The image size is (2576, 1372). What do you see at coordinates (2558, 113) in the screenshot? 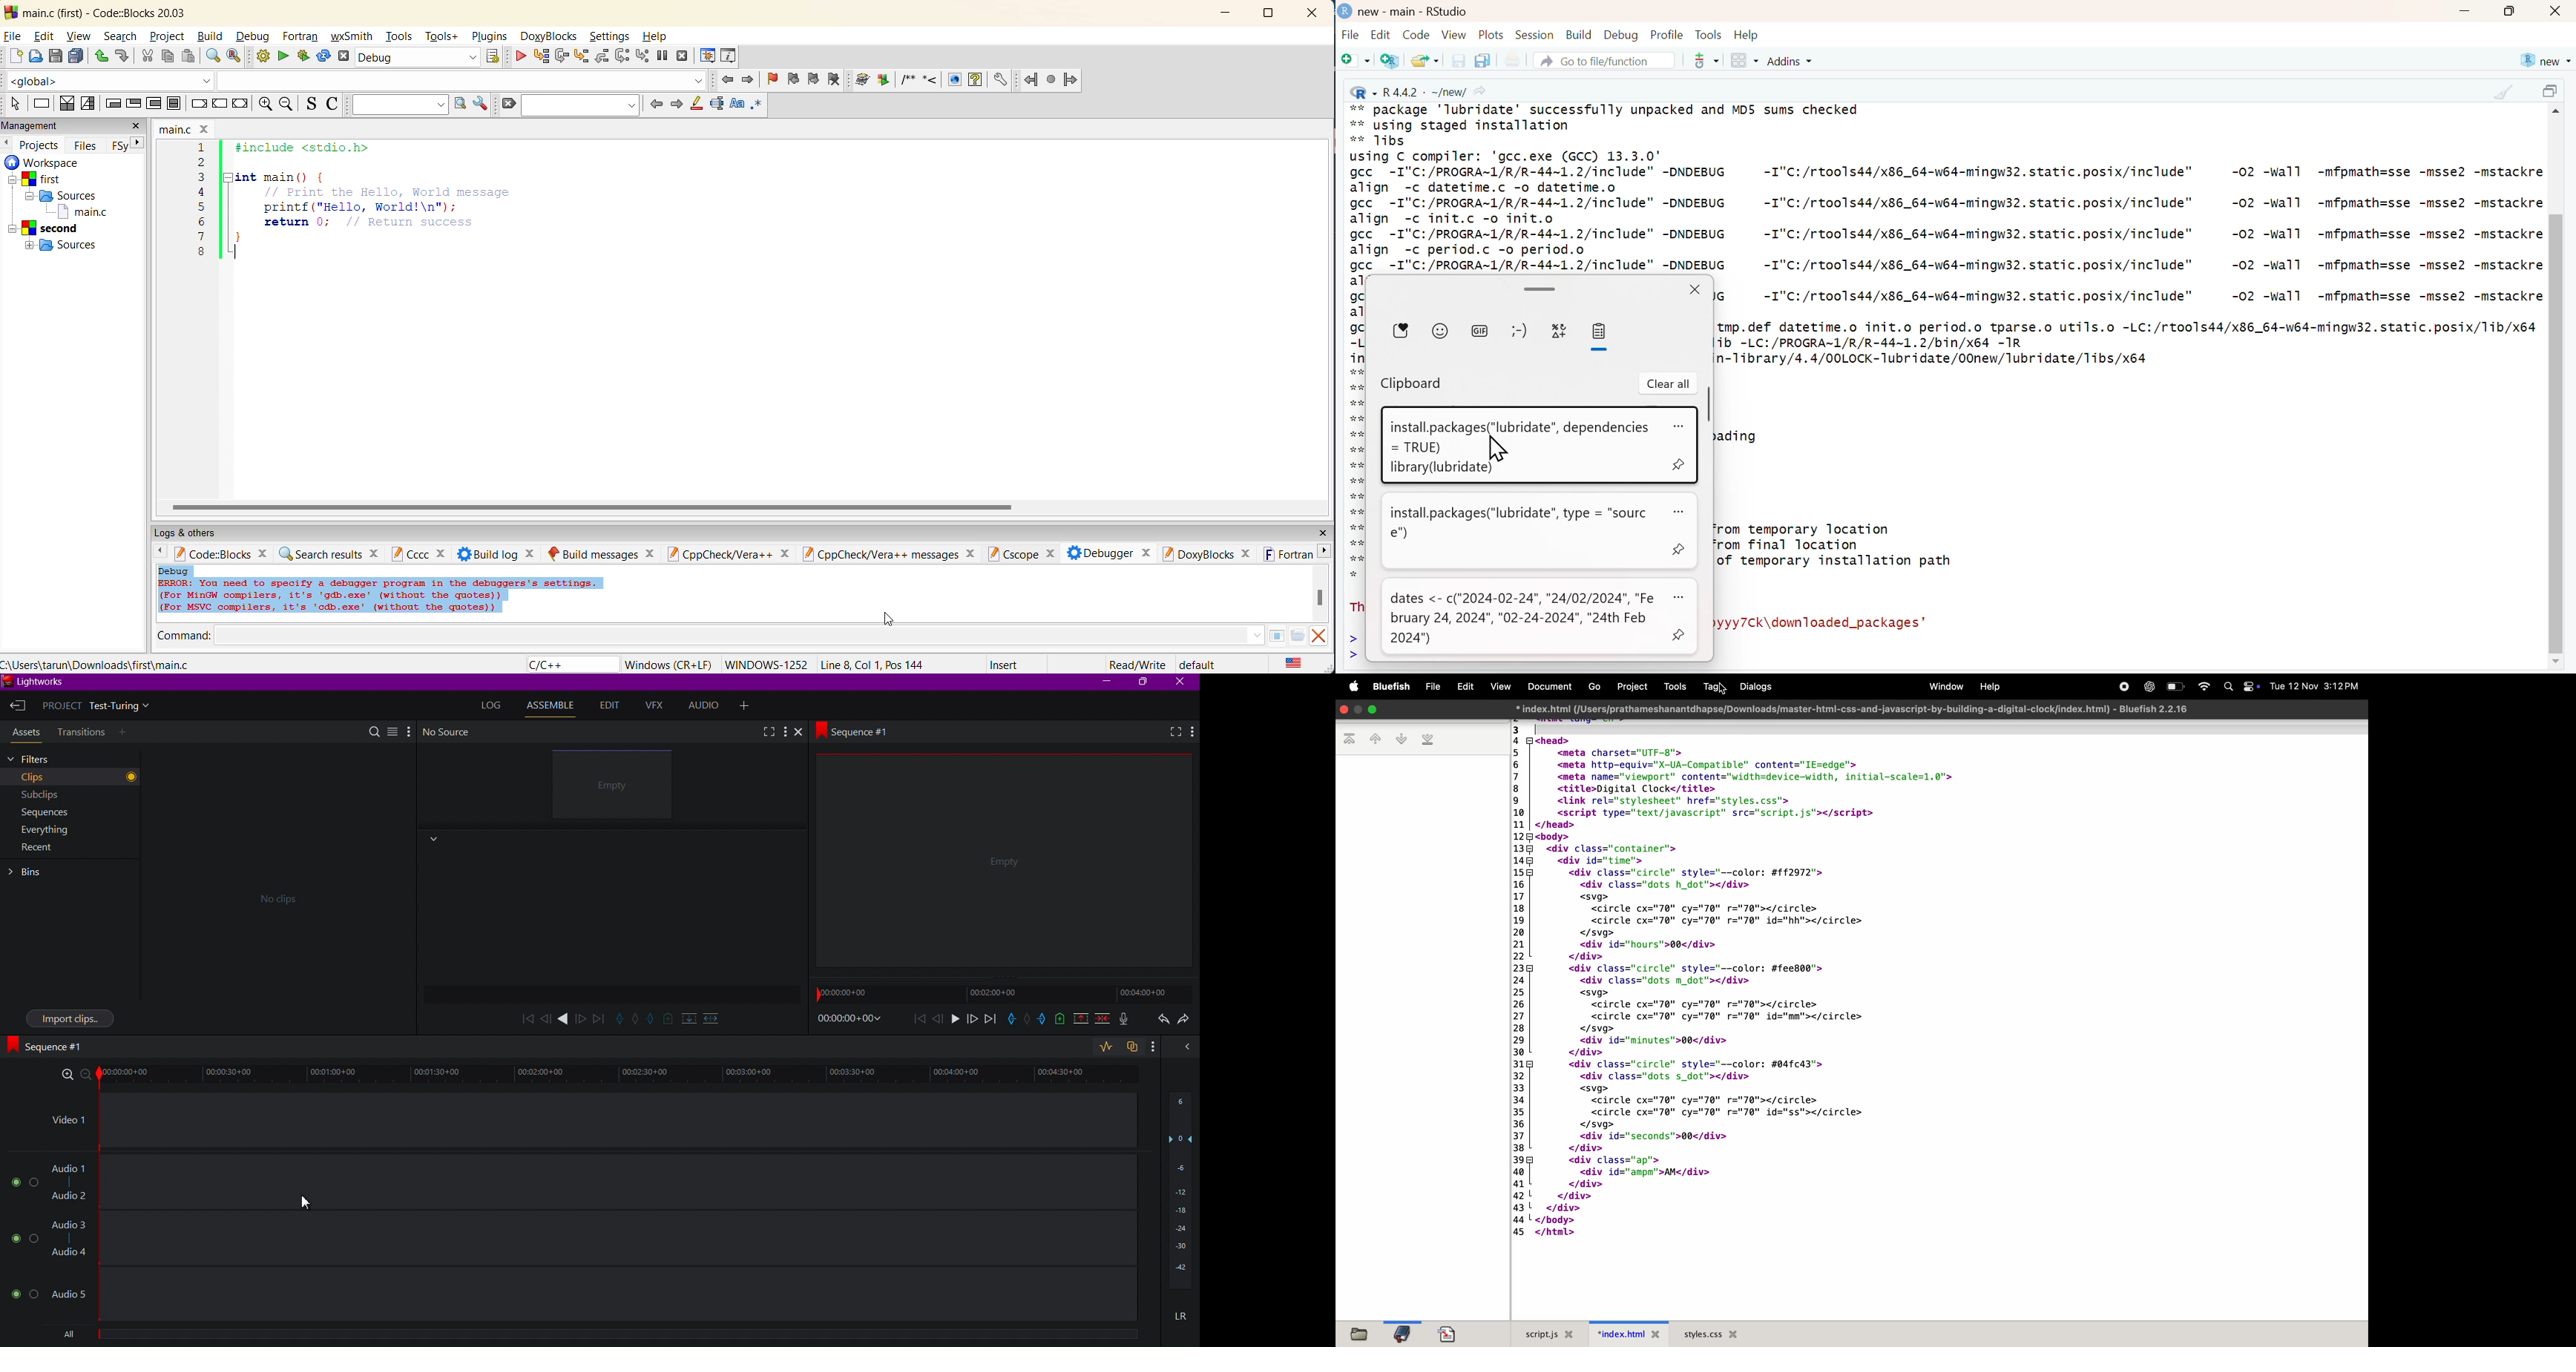
I see `scroll up` at bounding box center [2558, 113].